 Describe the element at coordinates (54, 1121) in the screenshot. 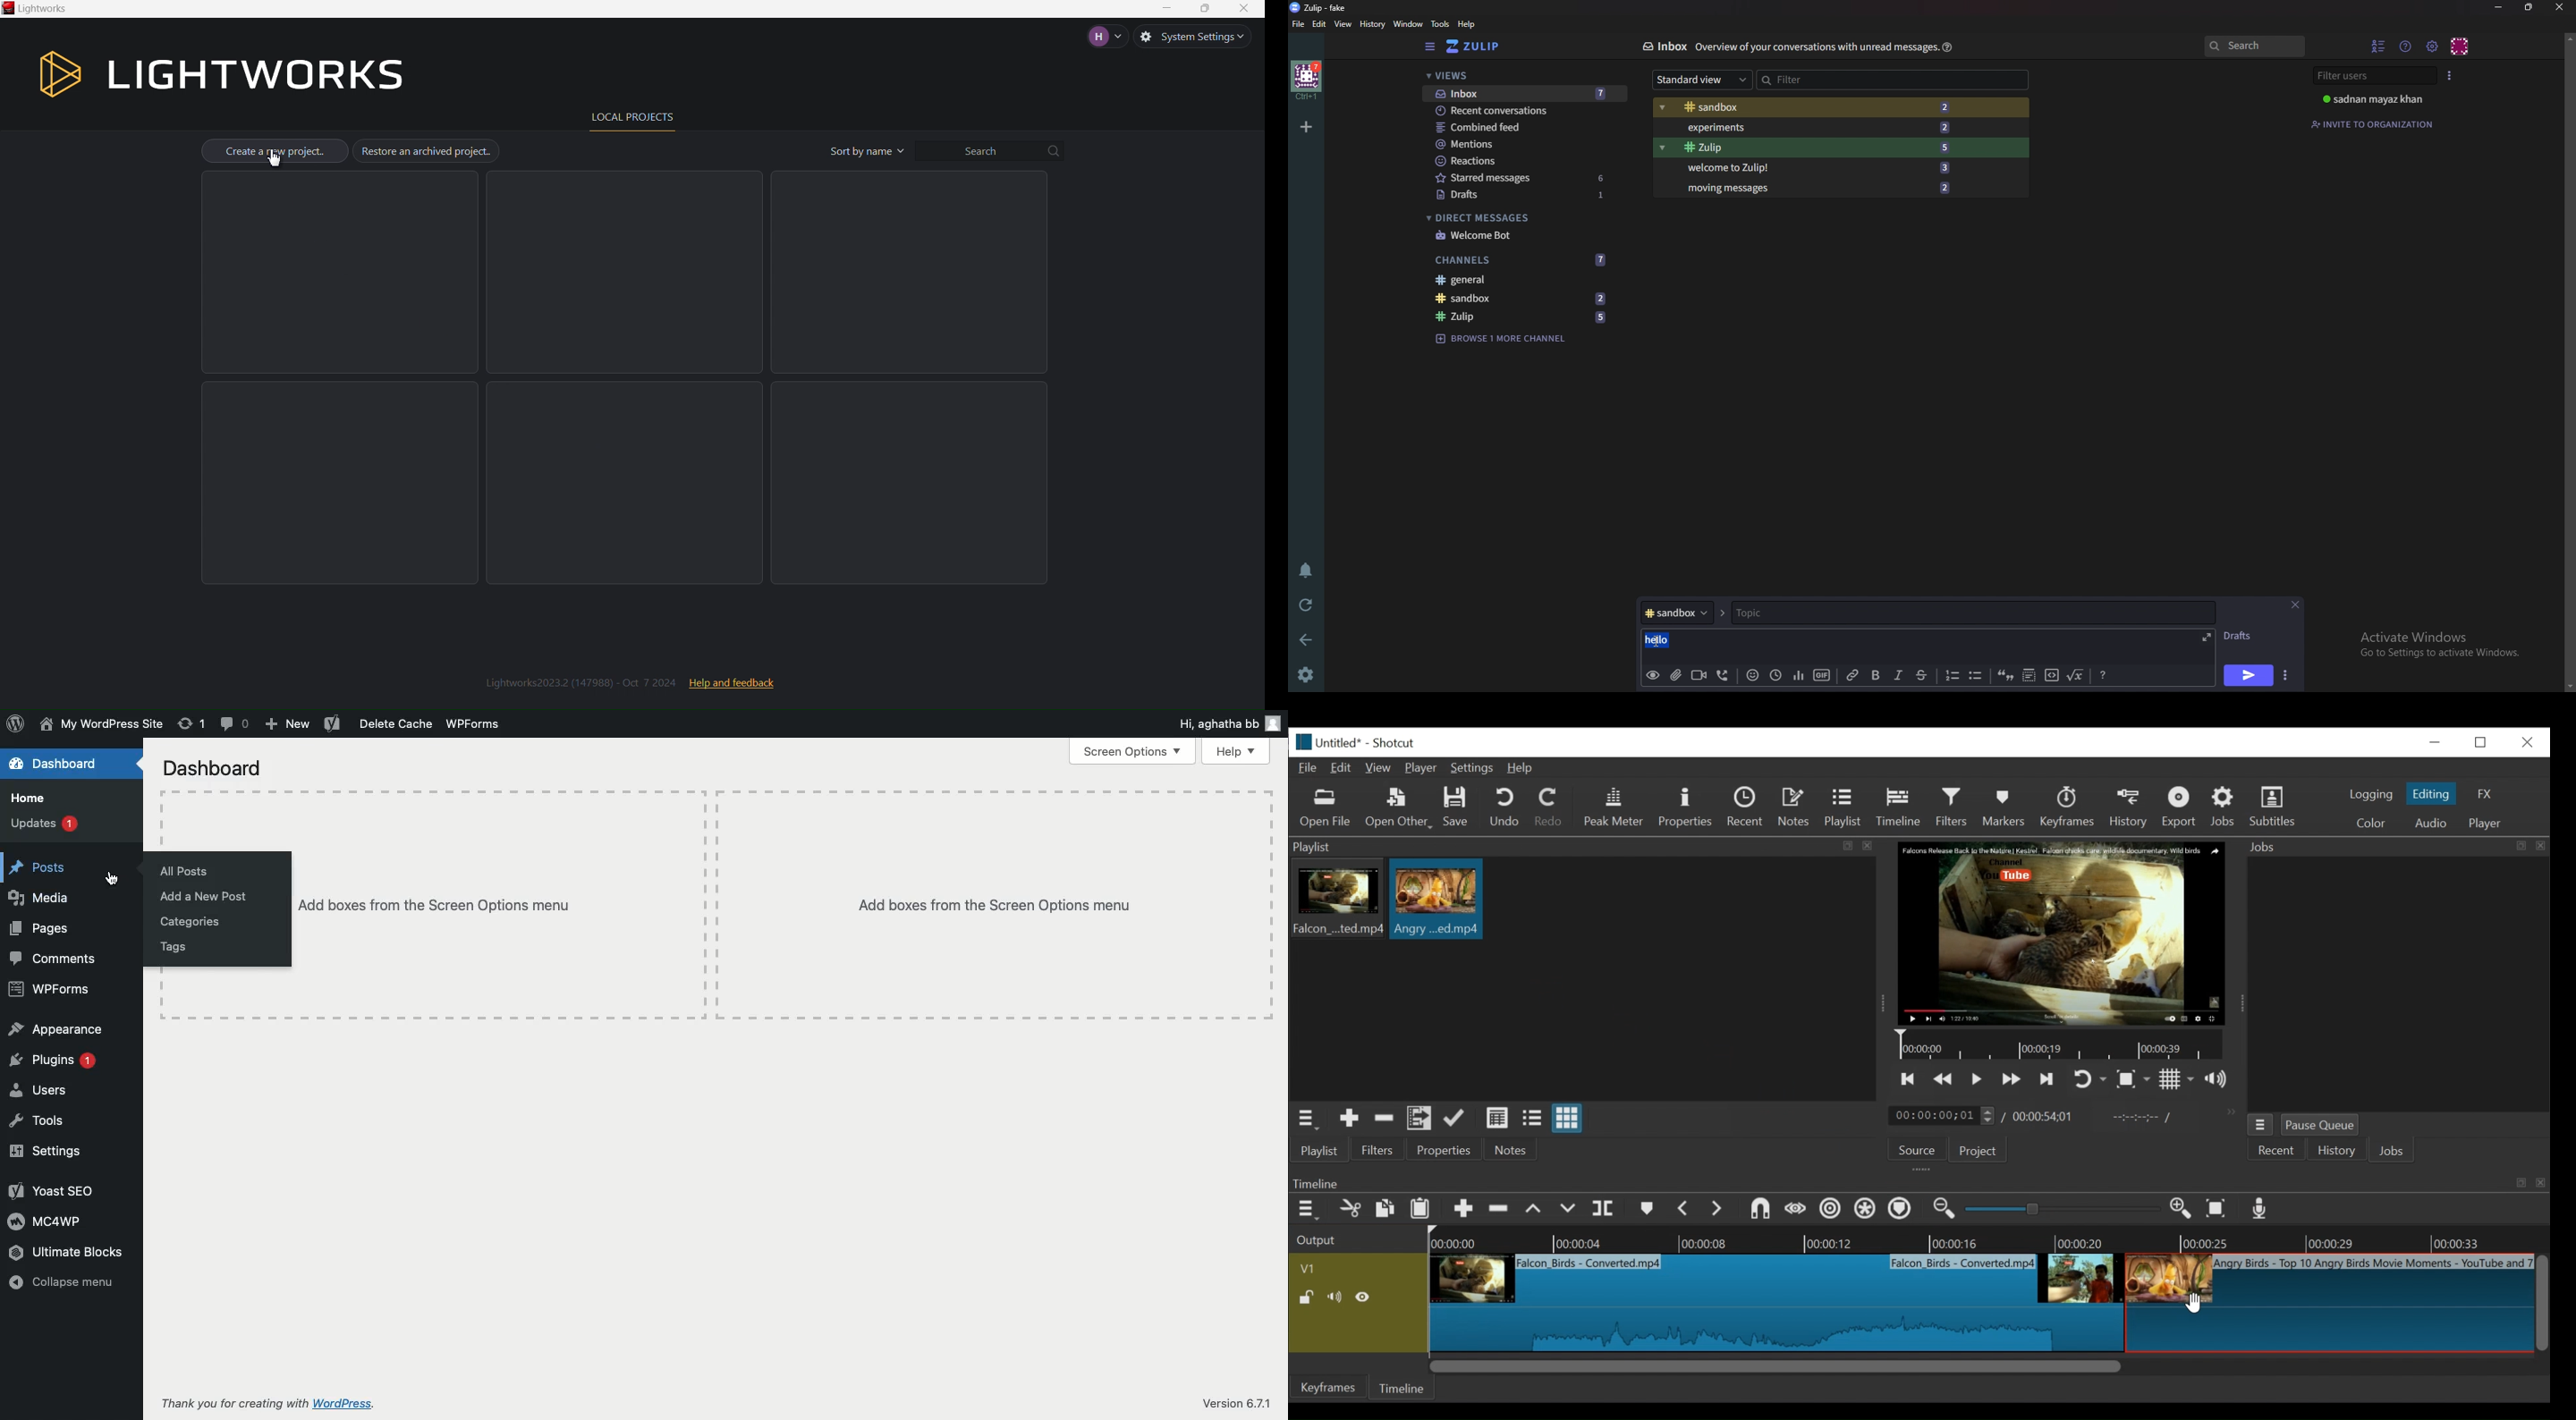

I see `Tools` at that location.